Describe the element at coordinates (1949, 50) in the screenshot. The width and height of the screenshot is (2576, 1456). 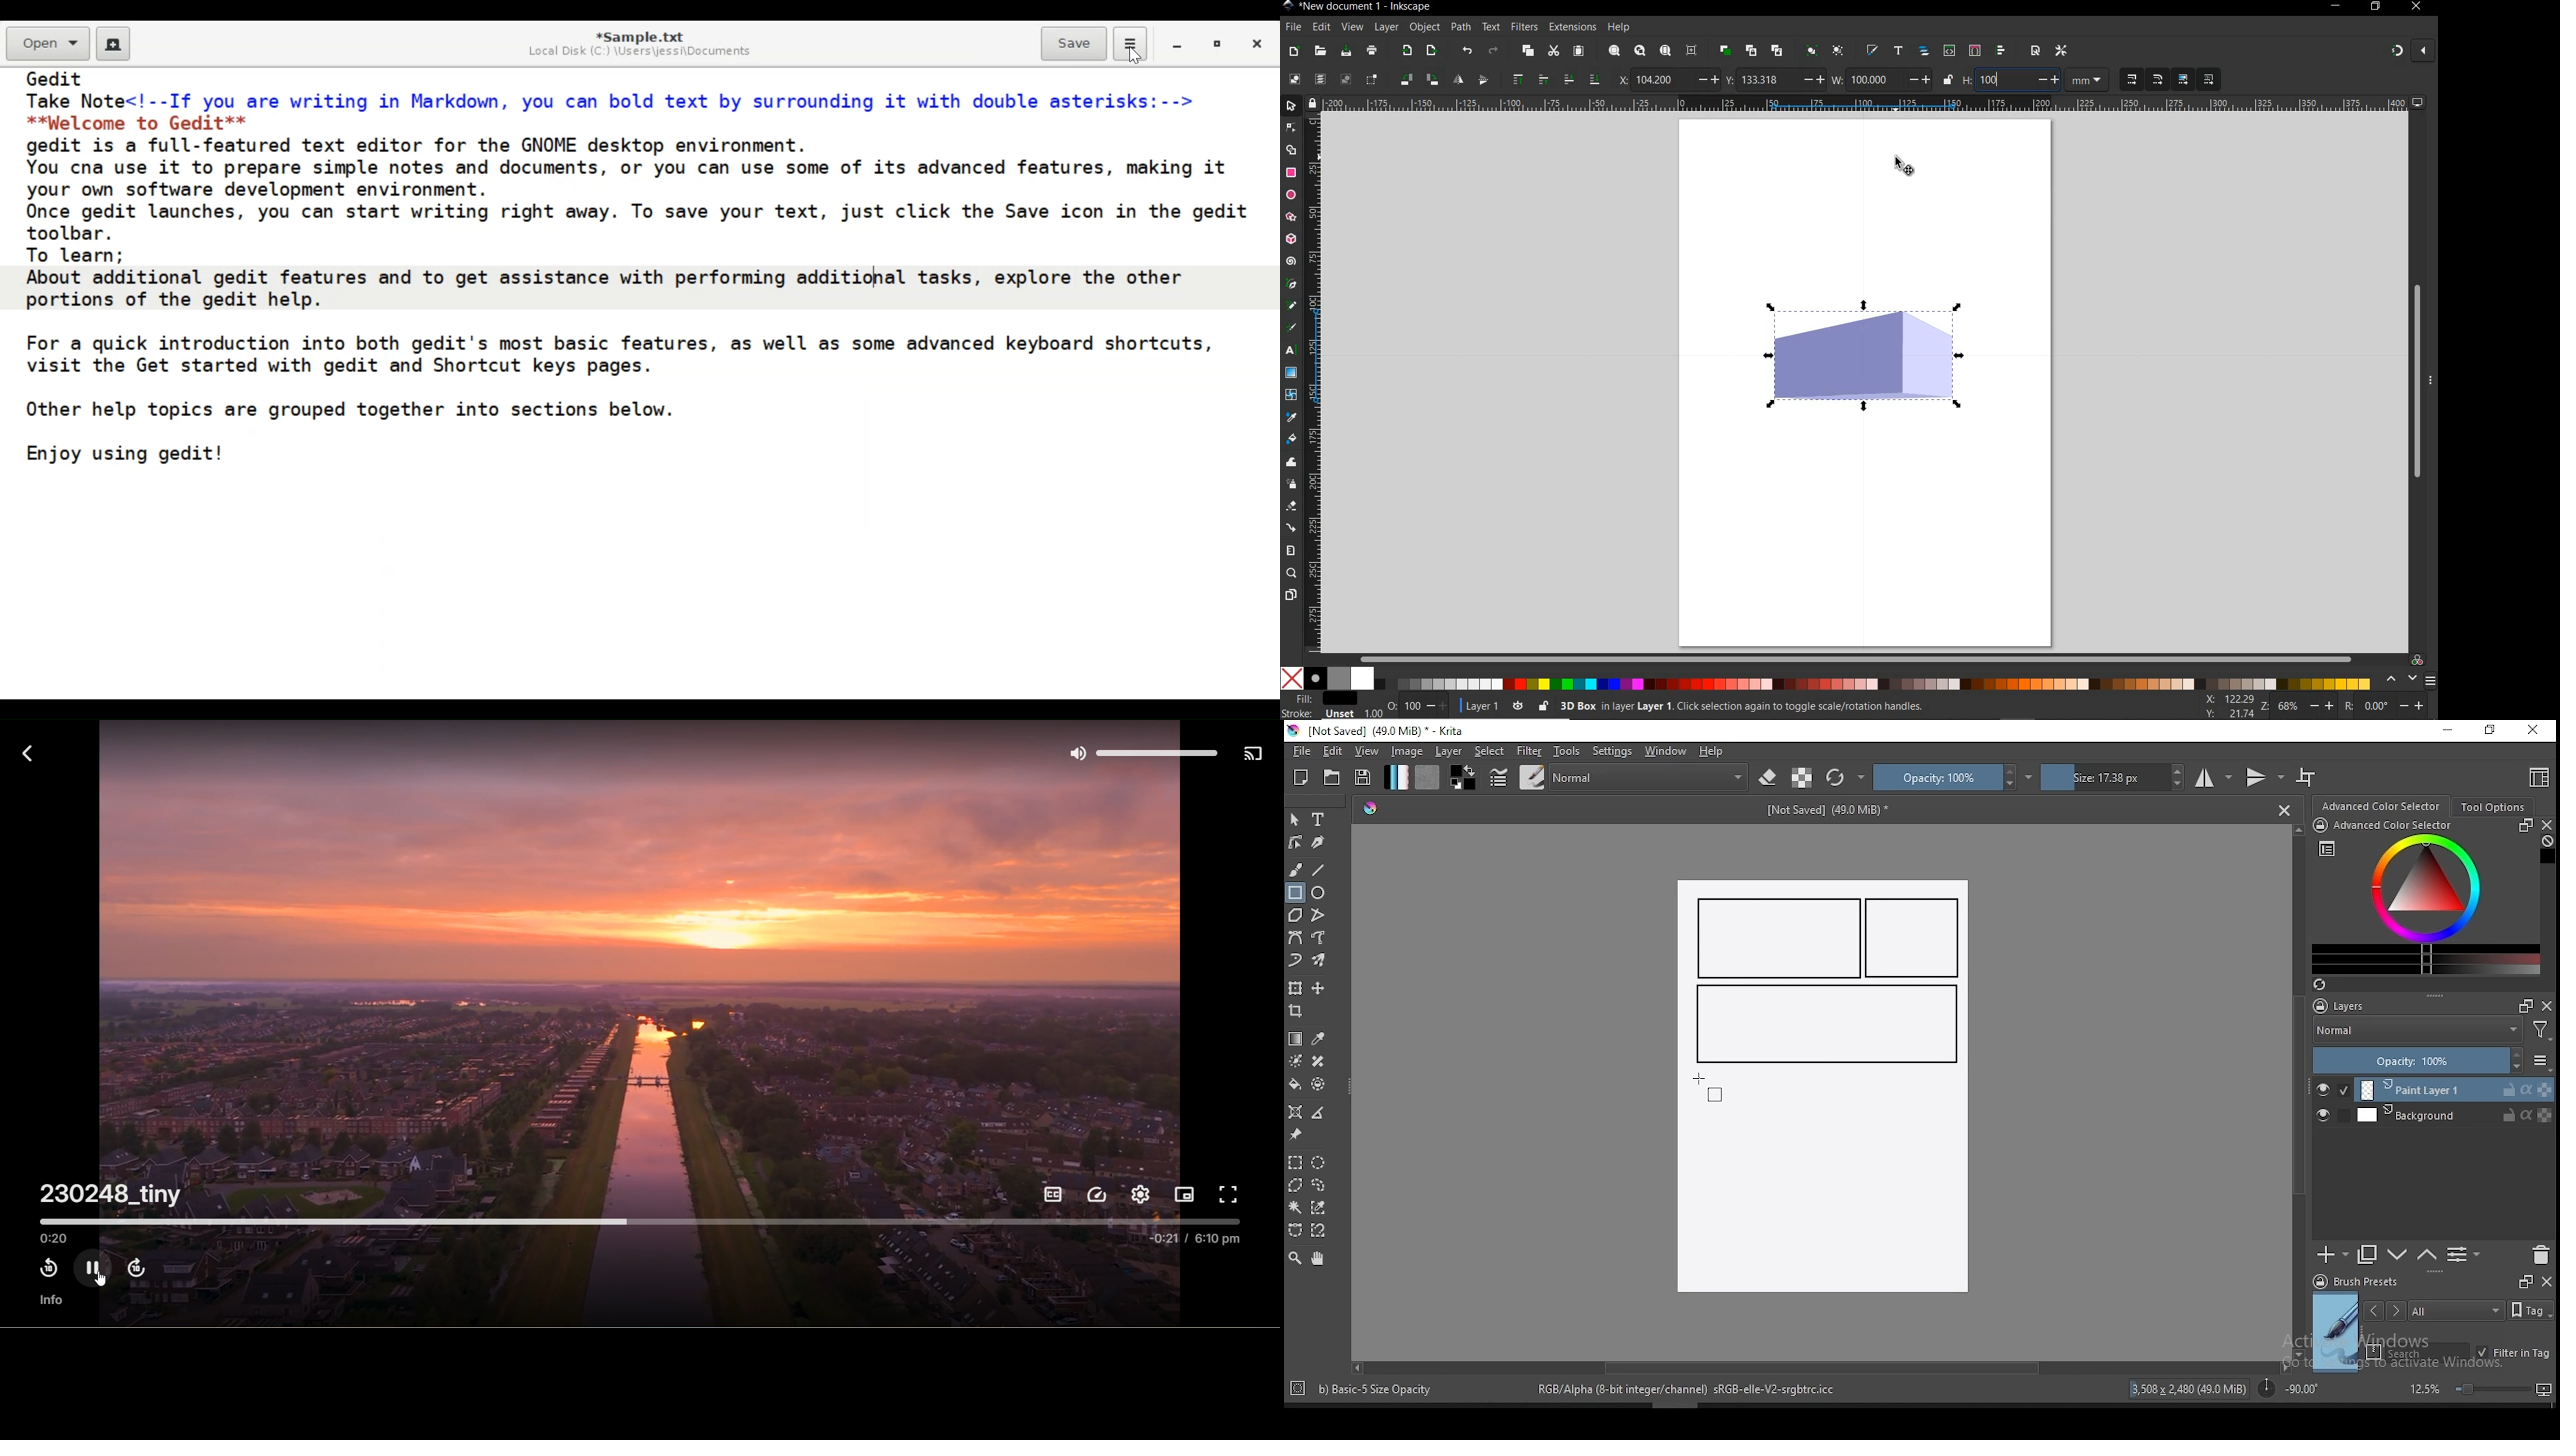
I see `open xml editor` at that location.